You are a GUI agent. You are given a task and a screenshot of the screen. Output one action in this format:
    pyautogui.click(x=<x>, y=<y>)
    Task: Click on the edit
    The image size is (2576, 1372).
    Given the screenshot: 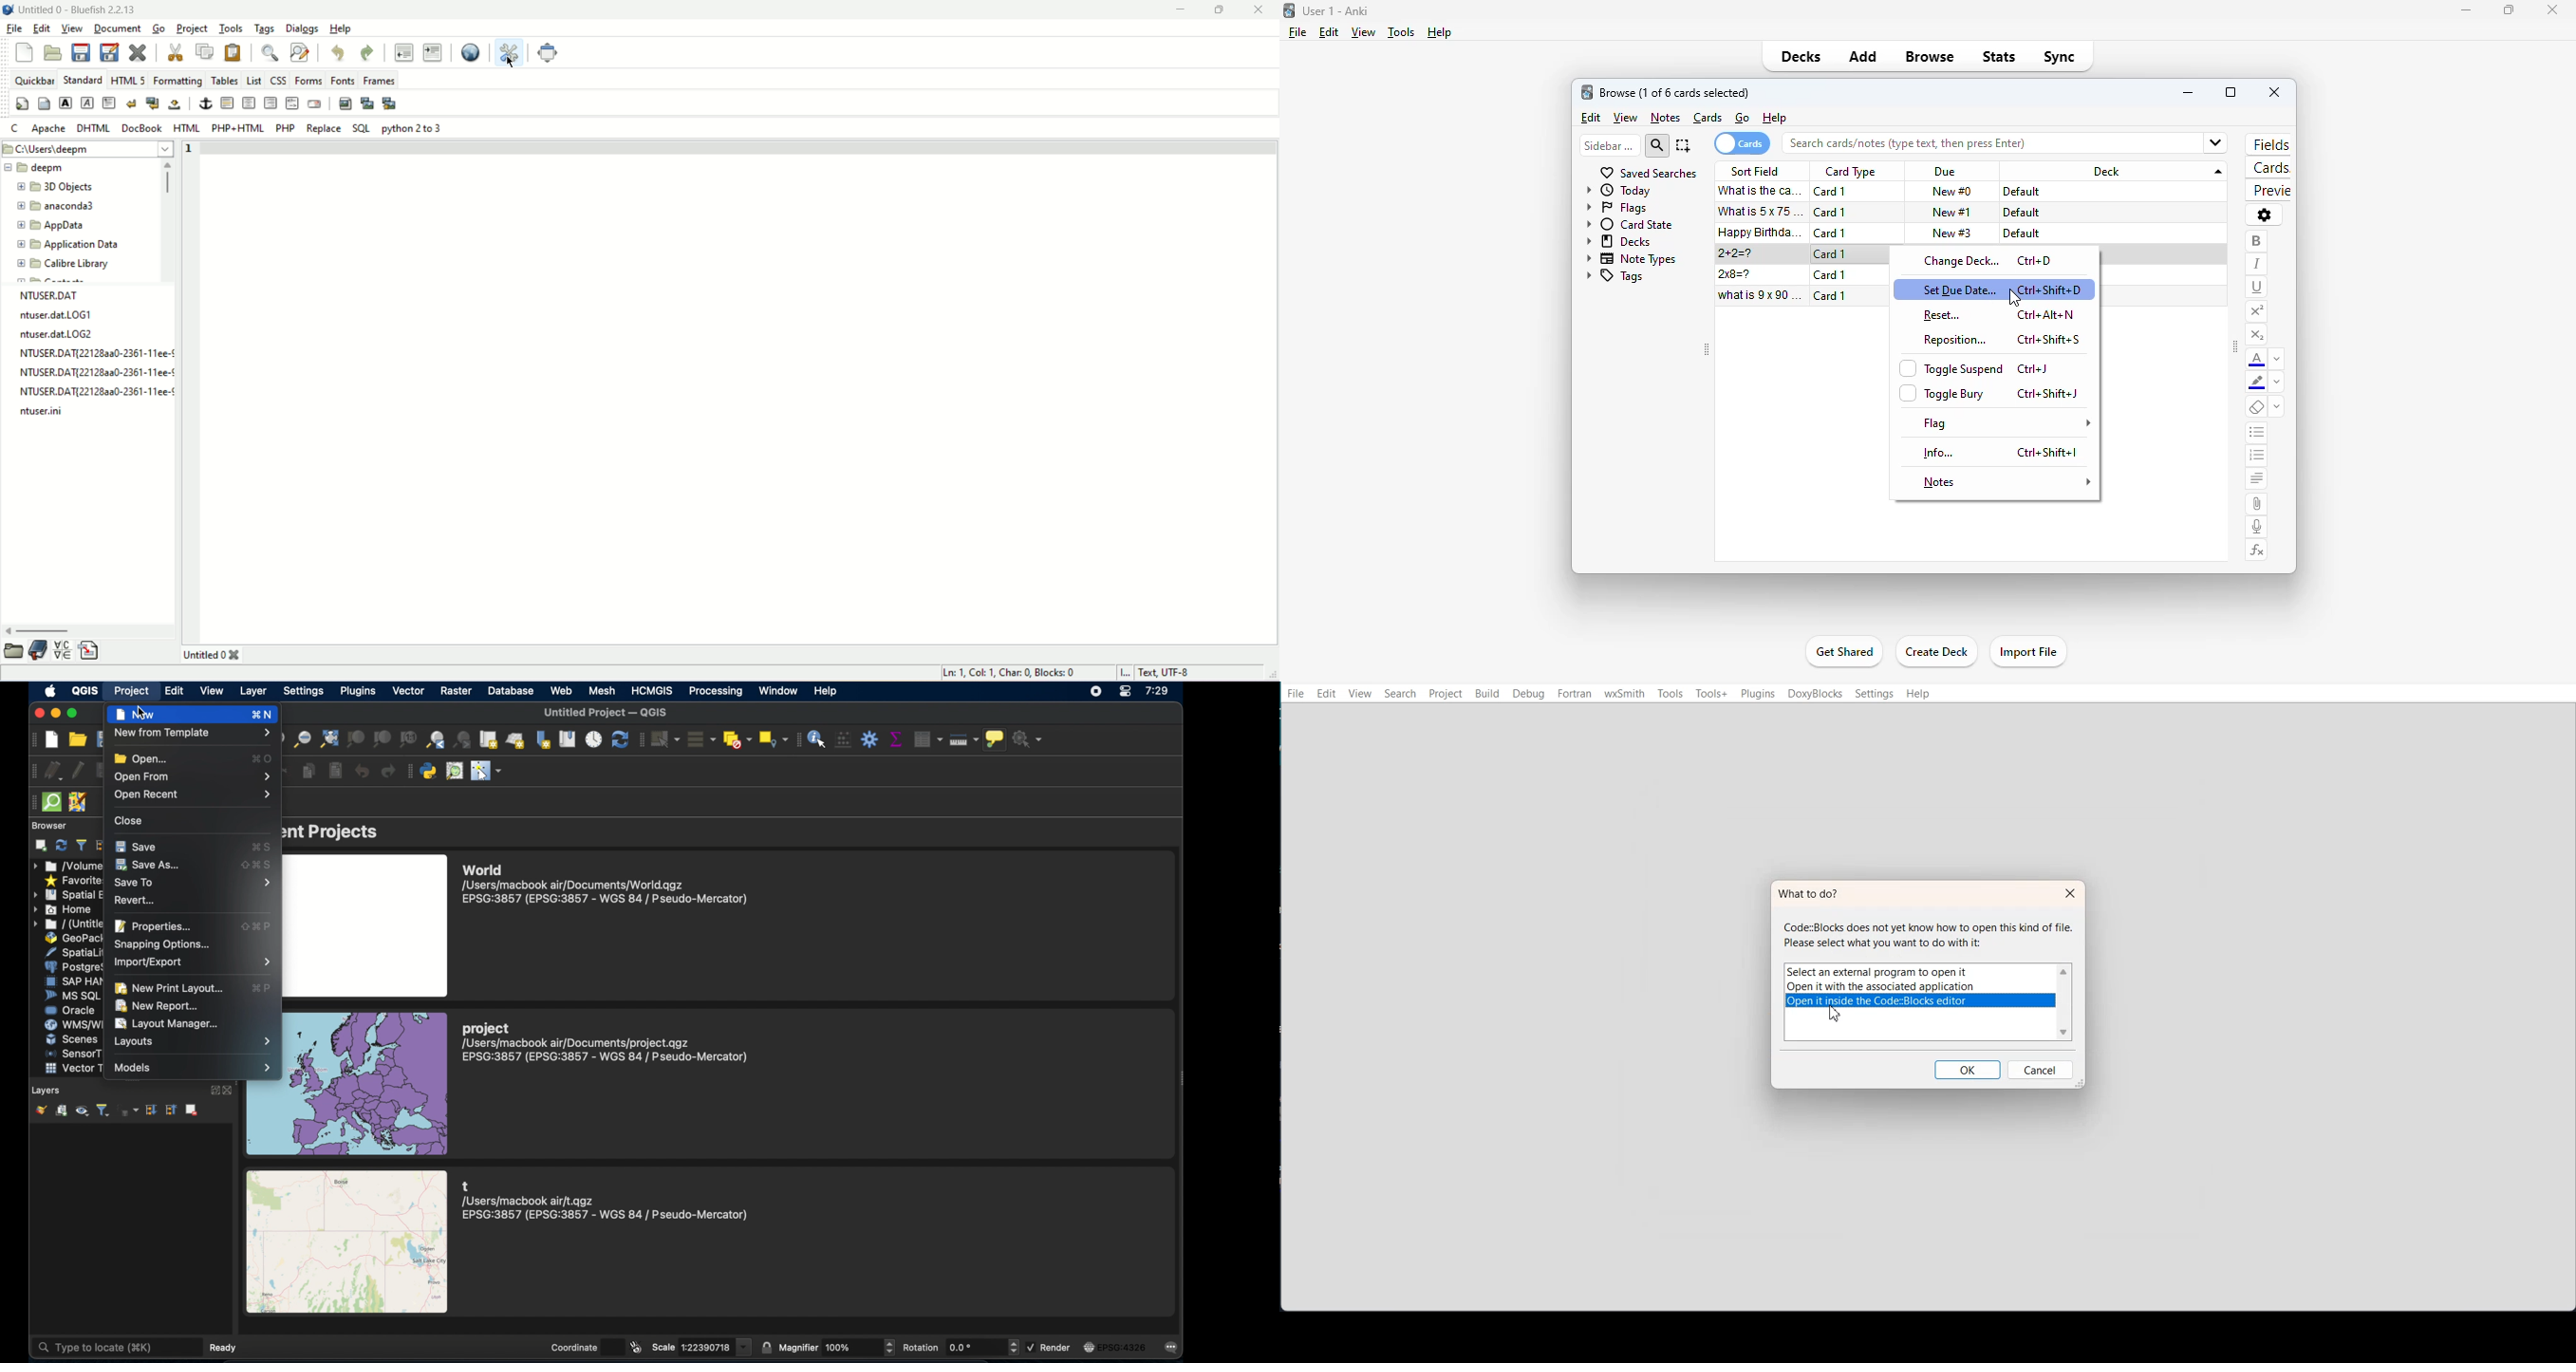 What is the action you would take?
    pyautogui.click(x=1590, y=118)
    